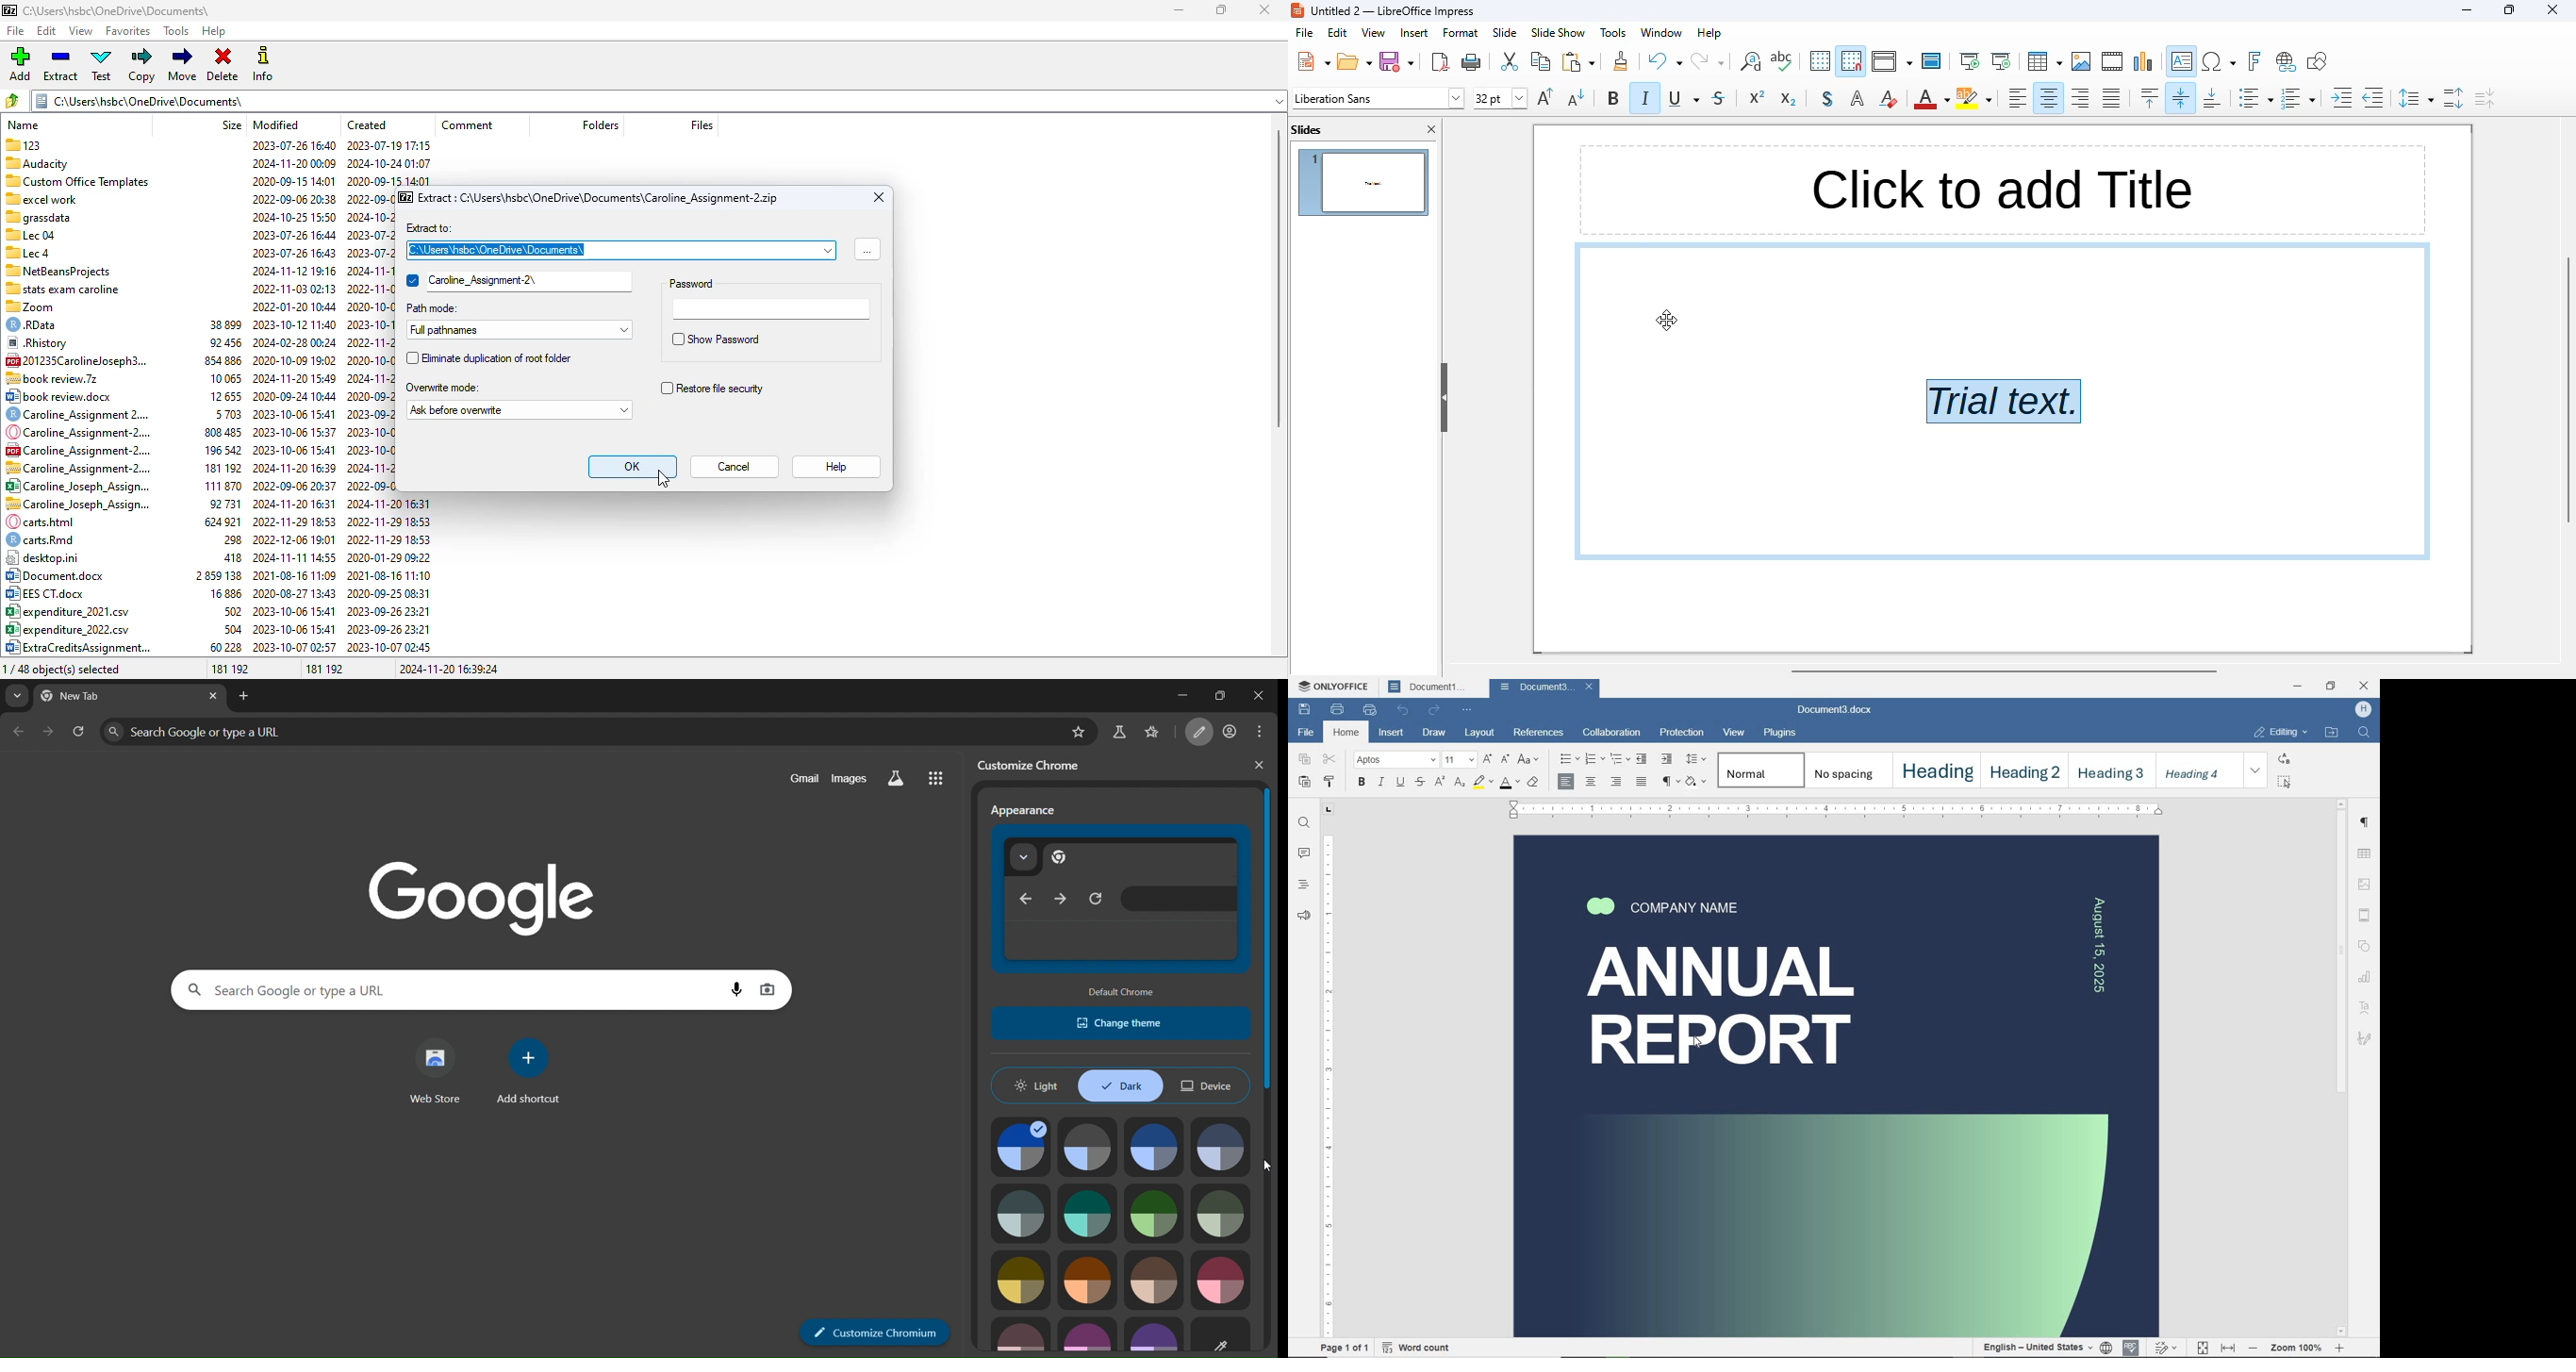 The height and width of the screenshot is (1372, 2576). Describe the element at coordinates (1305, 708) in the screenshot. I see `save` at that location.